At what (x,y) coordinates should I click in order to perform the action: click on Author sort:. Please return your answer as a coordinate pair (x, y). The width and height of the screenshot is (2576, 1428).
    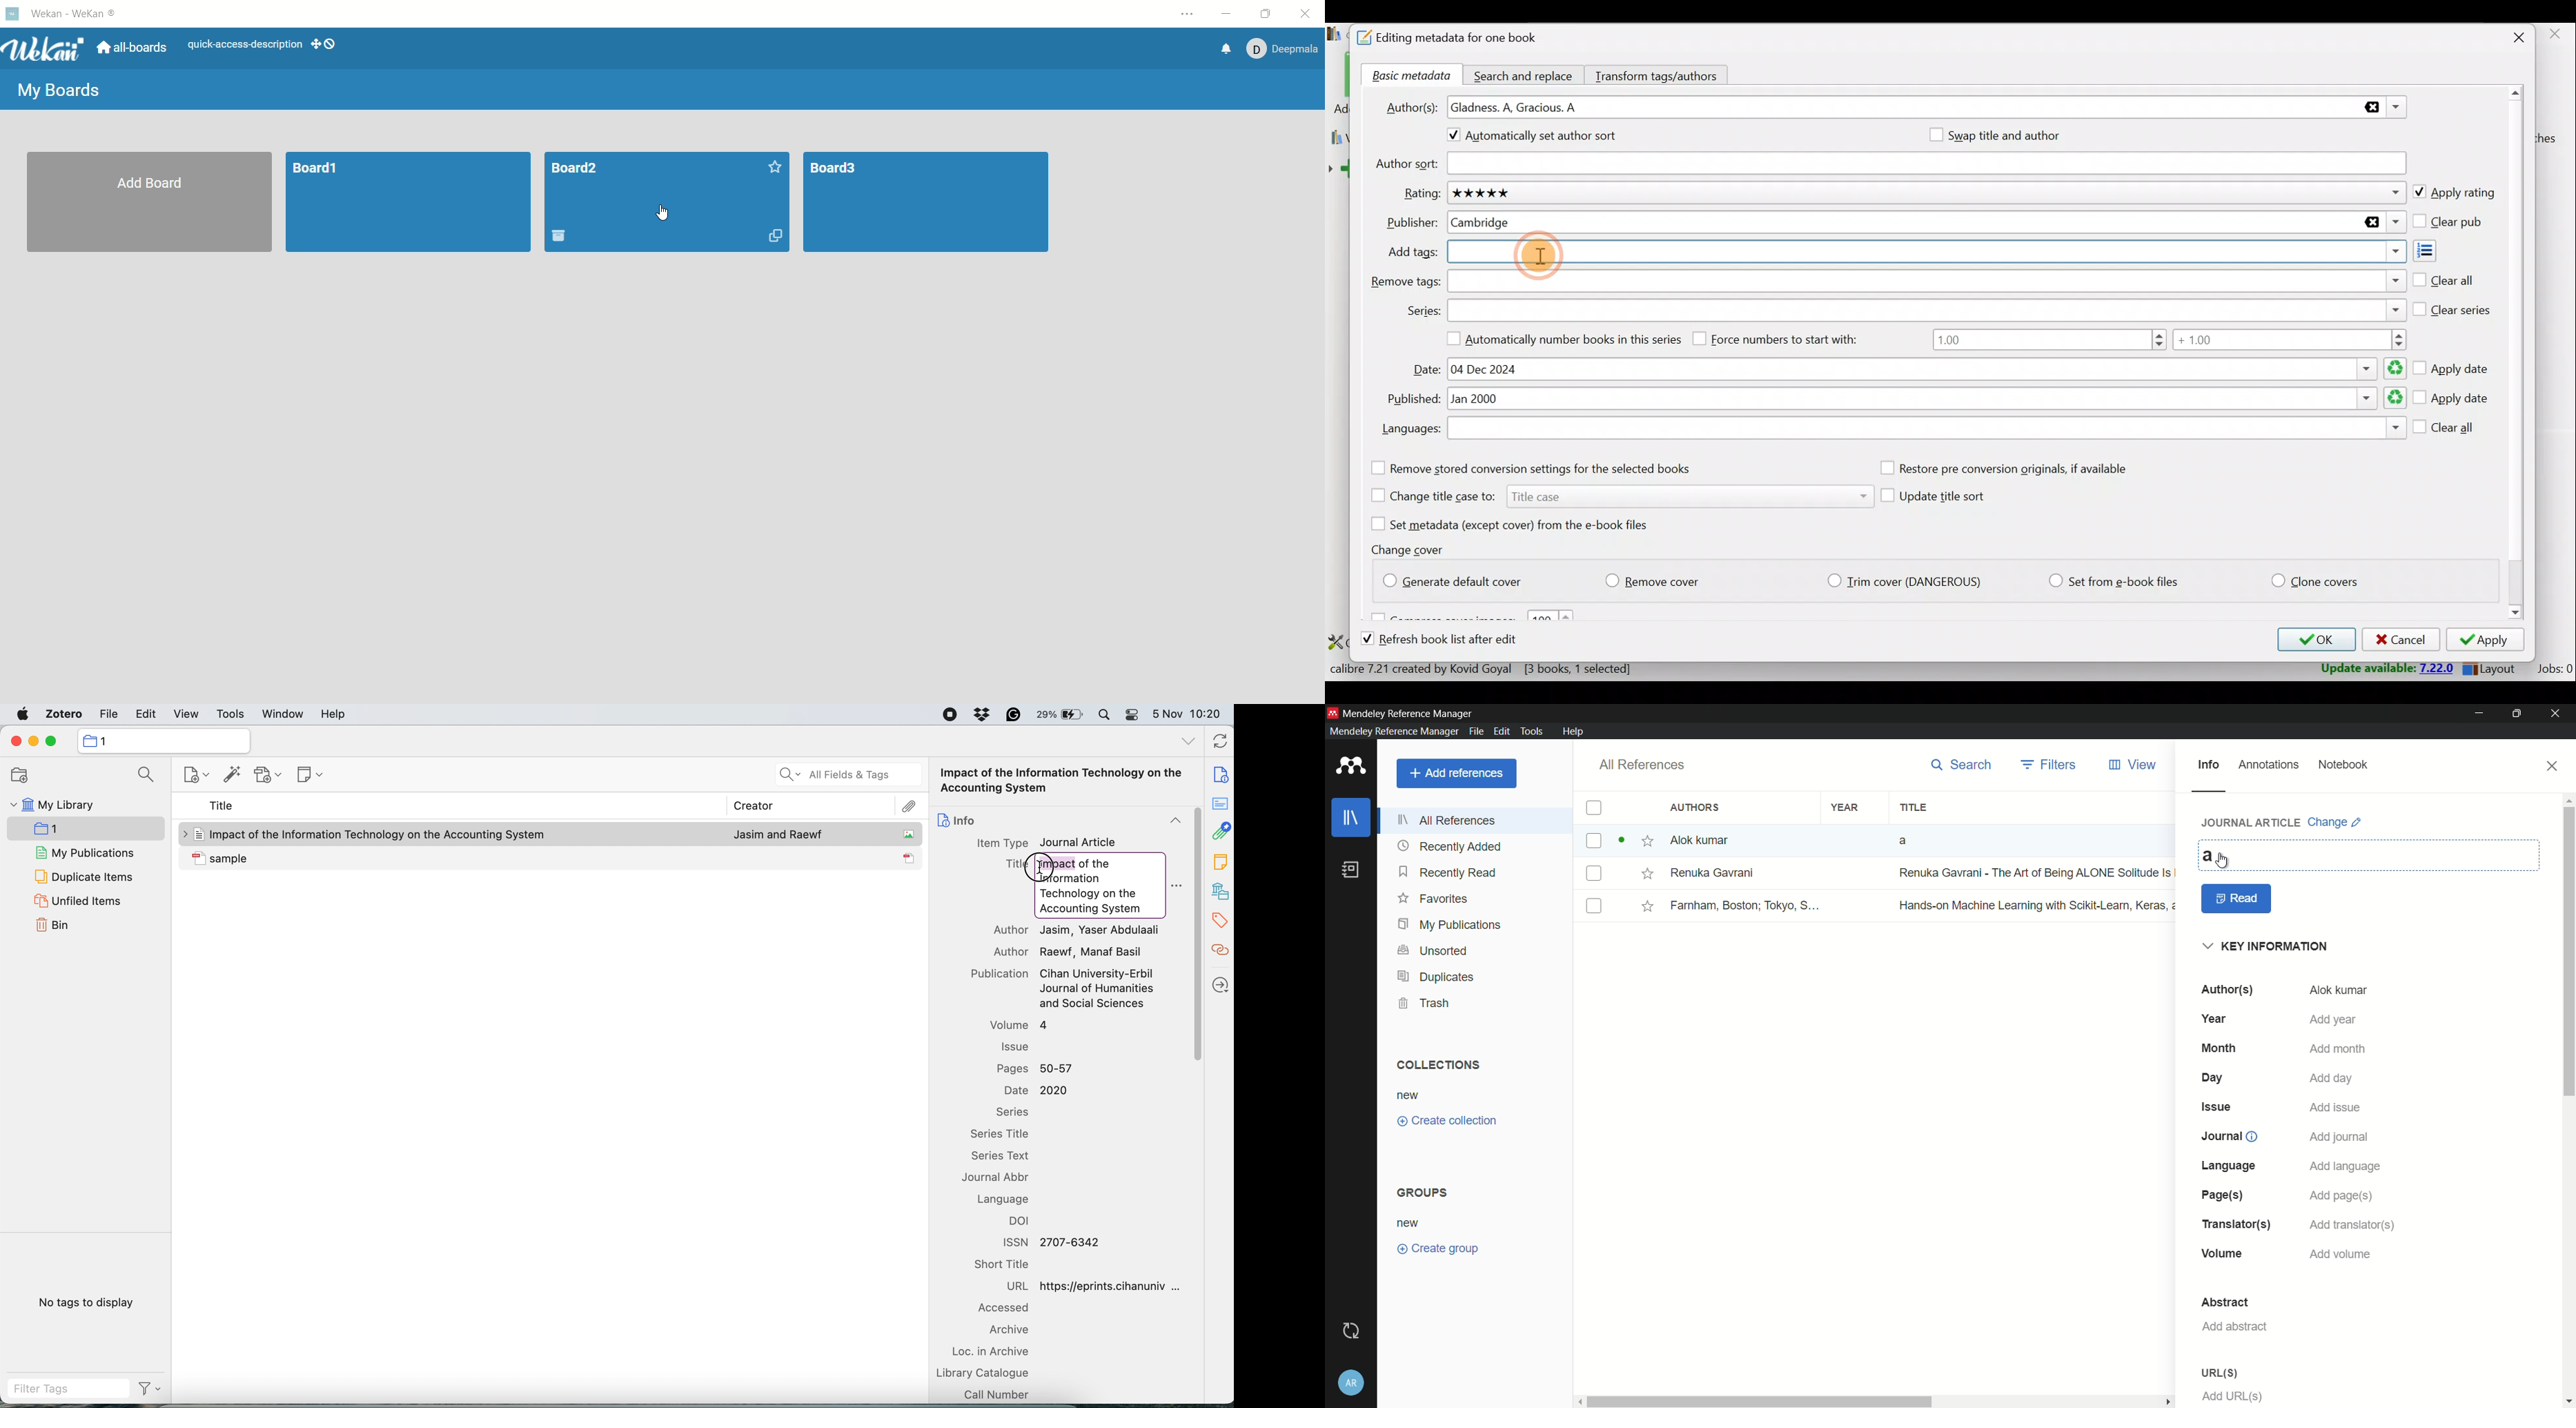
    Looking at the image, I should click on (1405, 164).